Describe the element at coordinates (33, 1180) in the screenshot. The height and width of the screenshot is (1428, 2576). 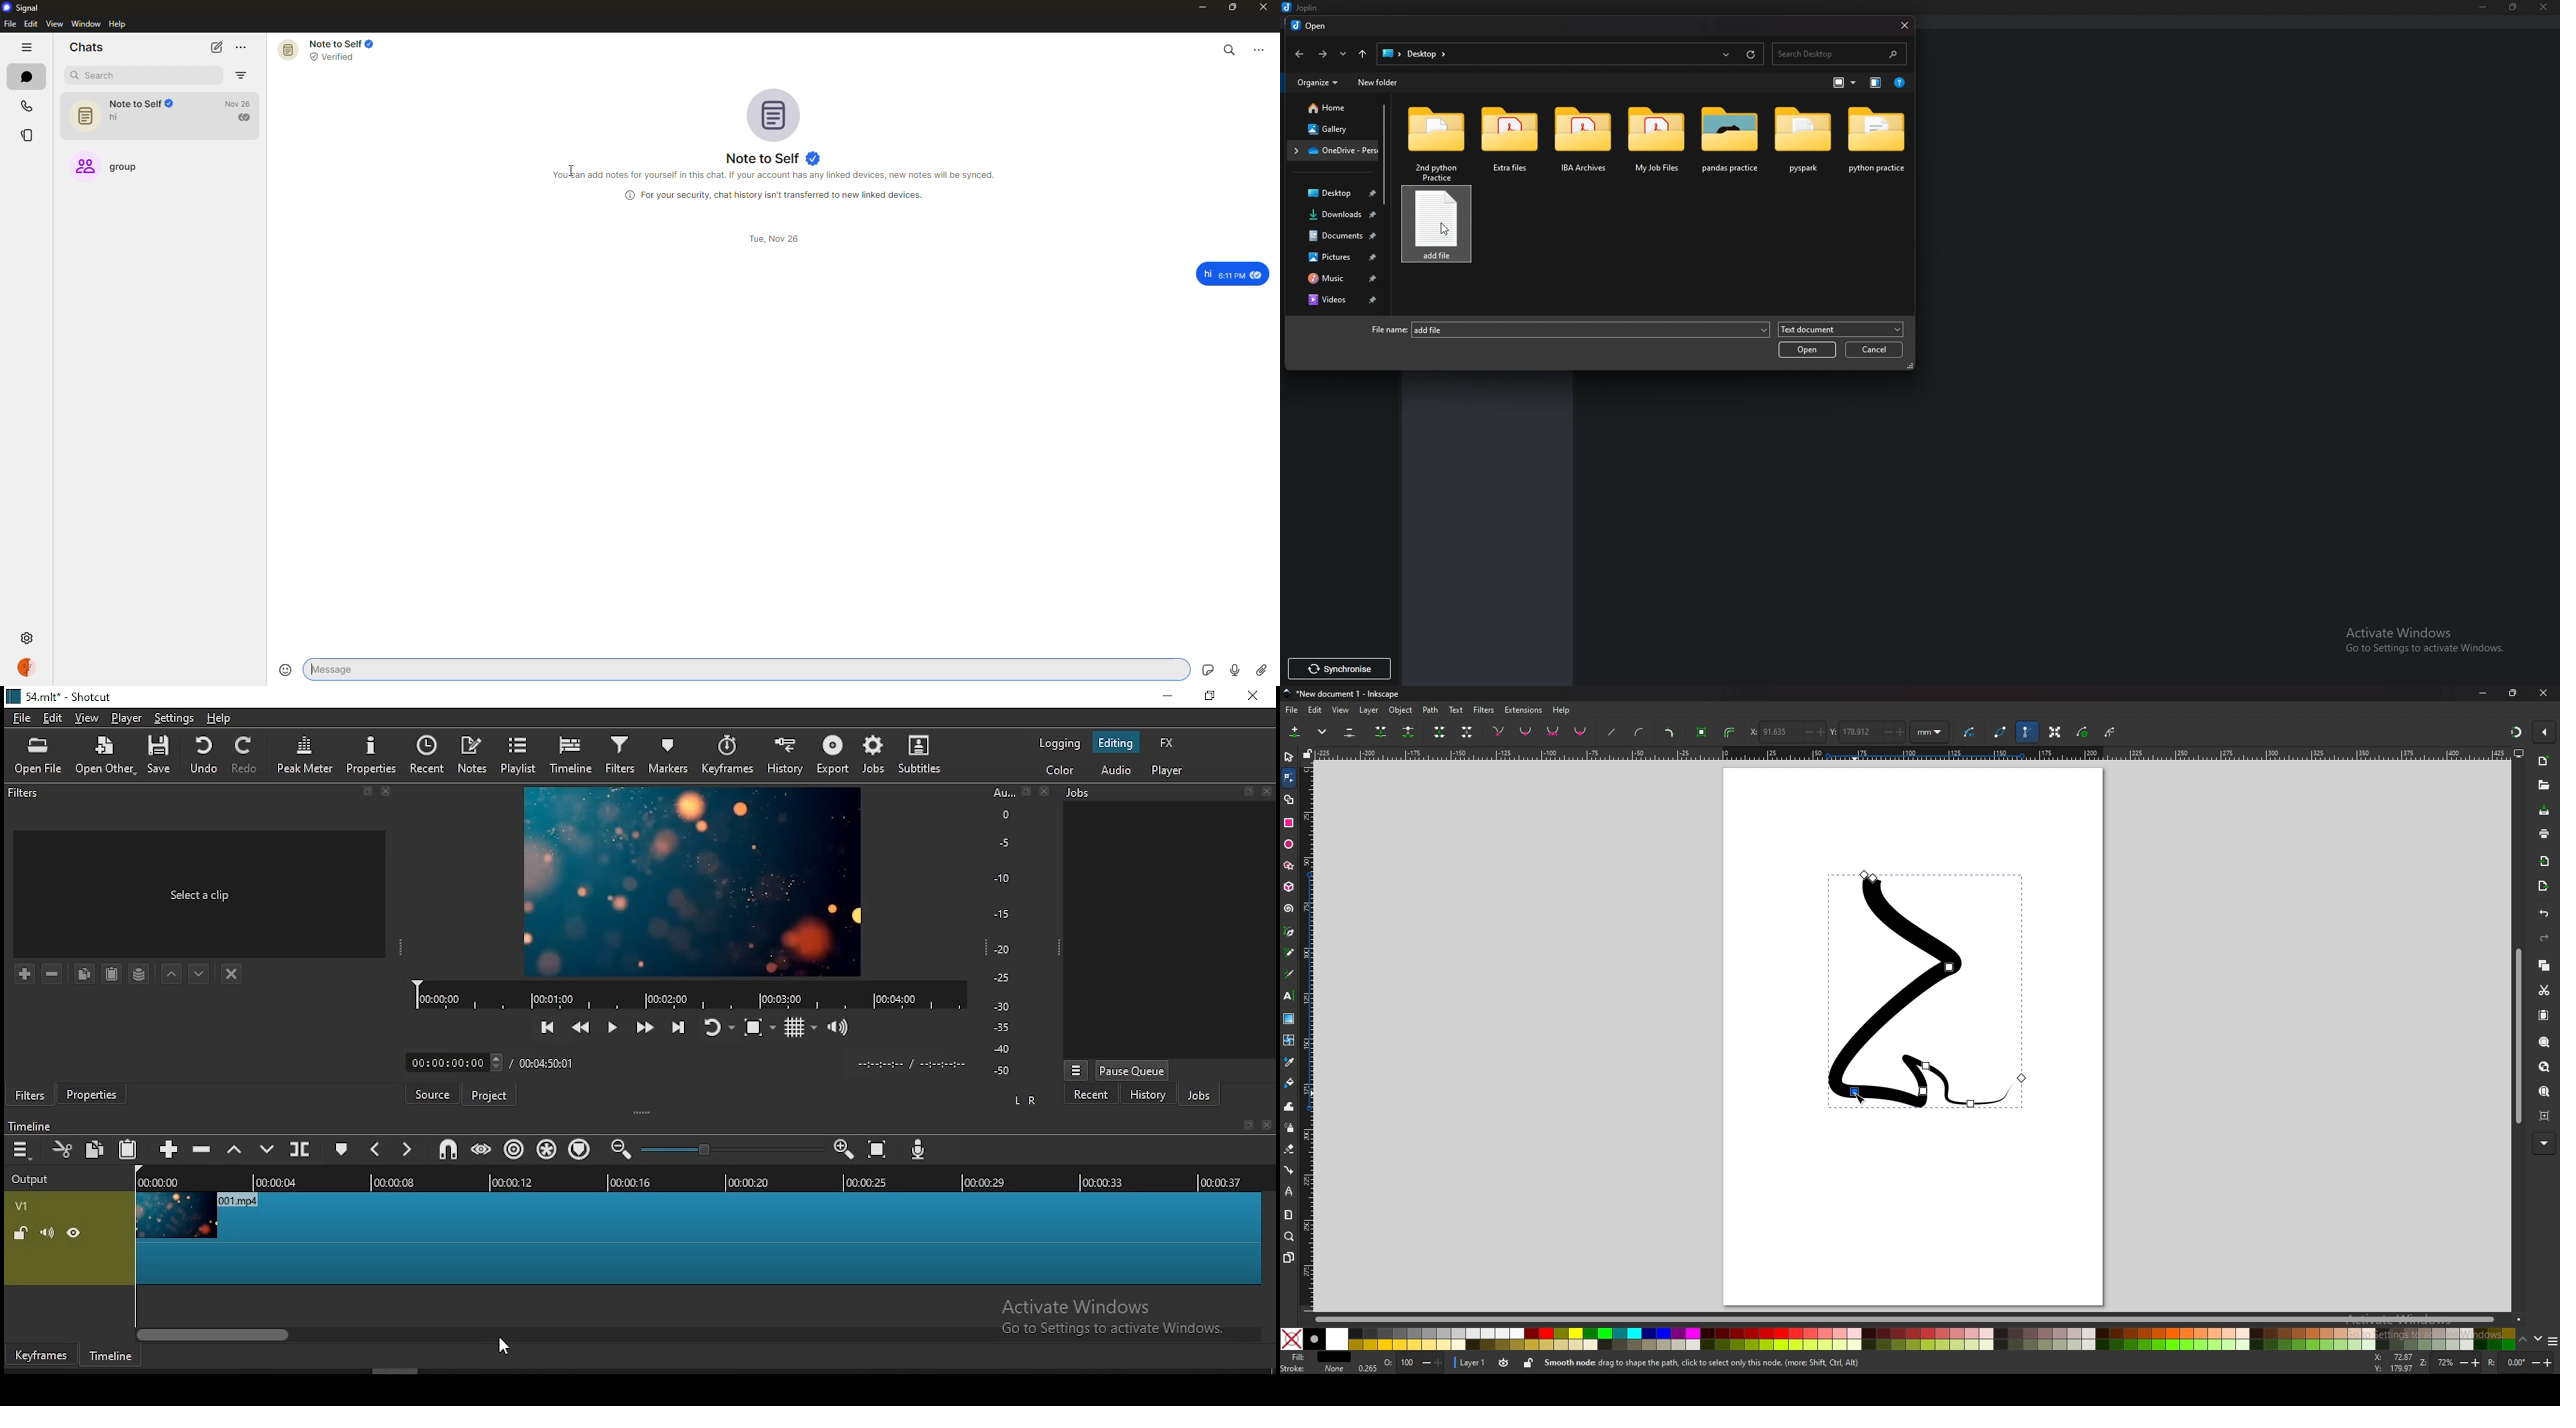
I see `output` at that location.